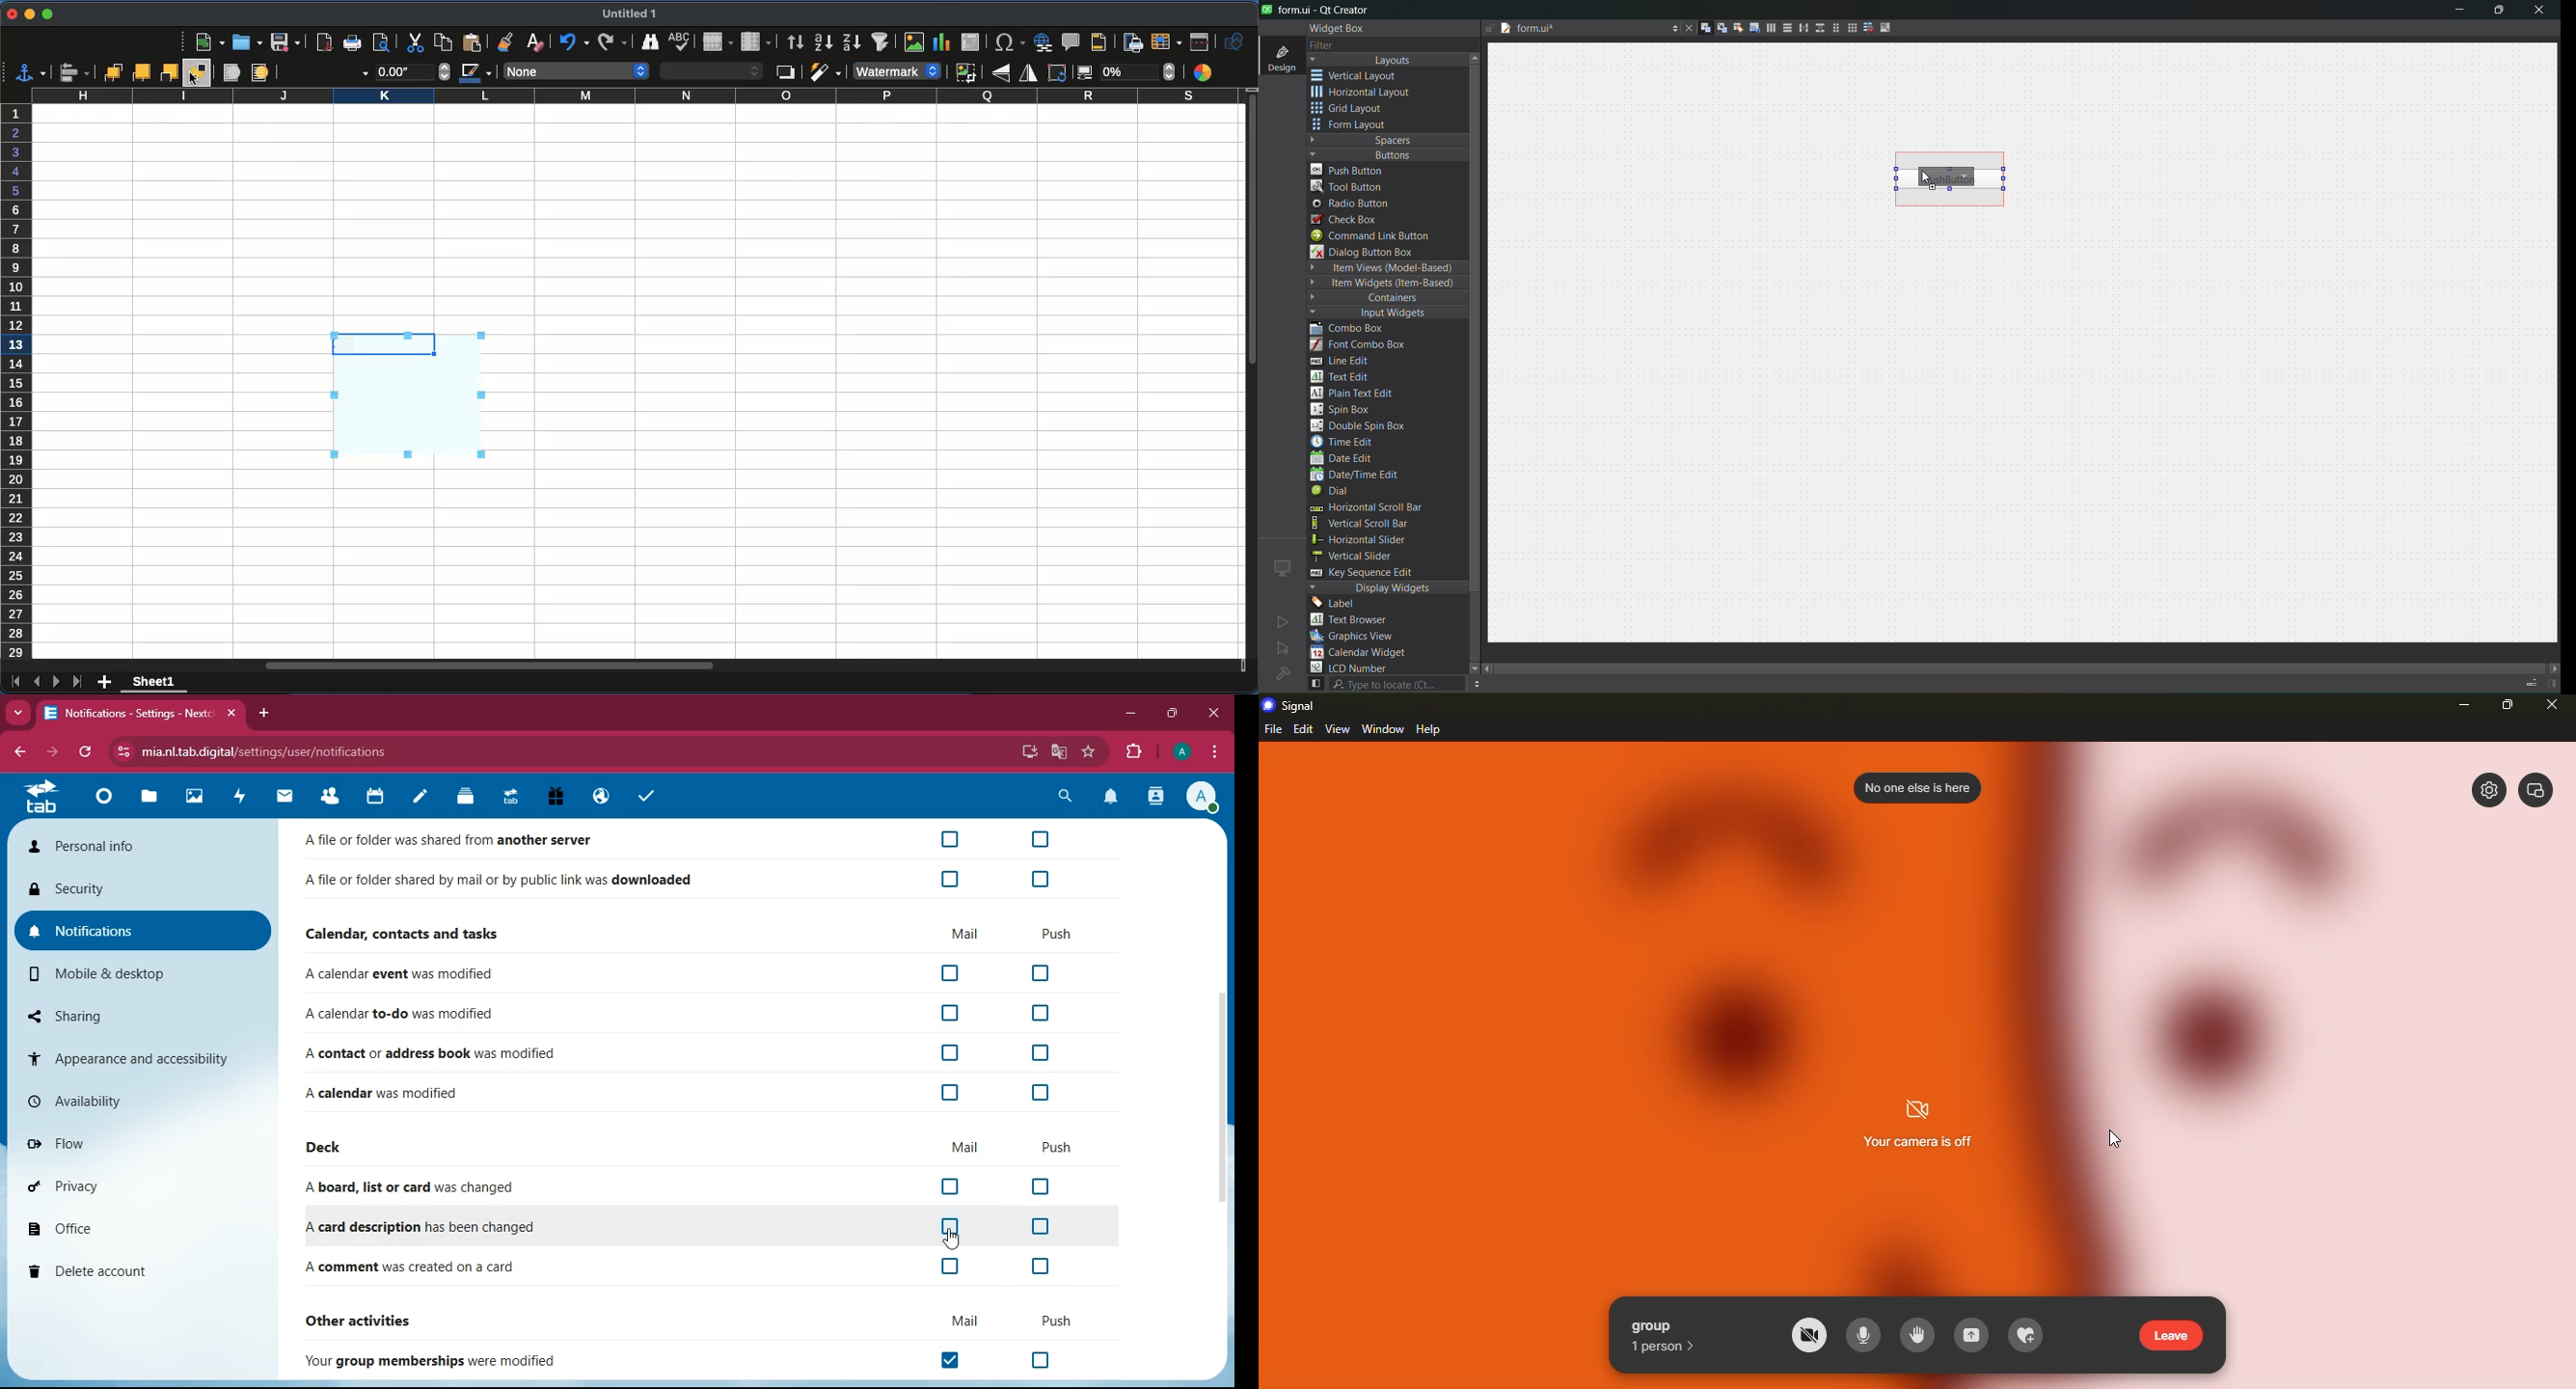 Image resolution: width=2576 pixels, height=1400 pixels. What do you see at coordinates (2500, 12) in the screenshot?
I see `maximize` at bounding box center [2500, 12].